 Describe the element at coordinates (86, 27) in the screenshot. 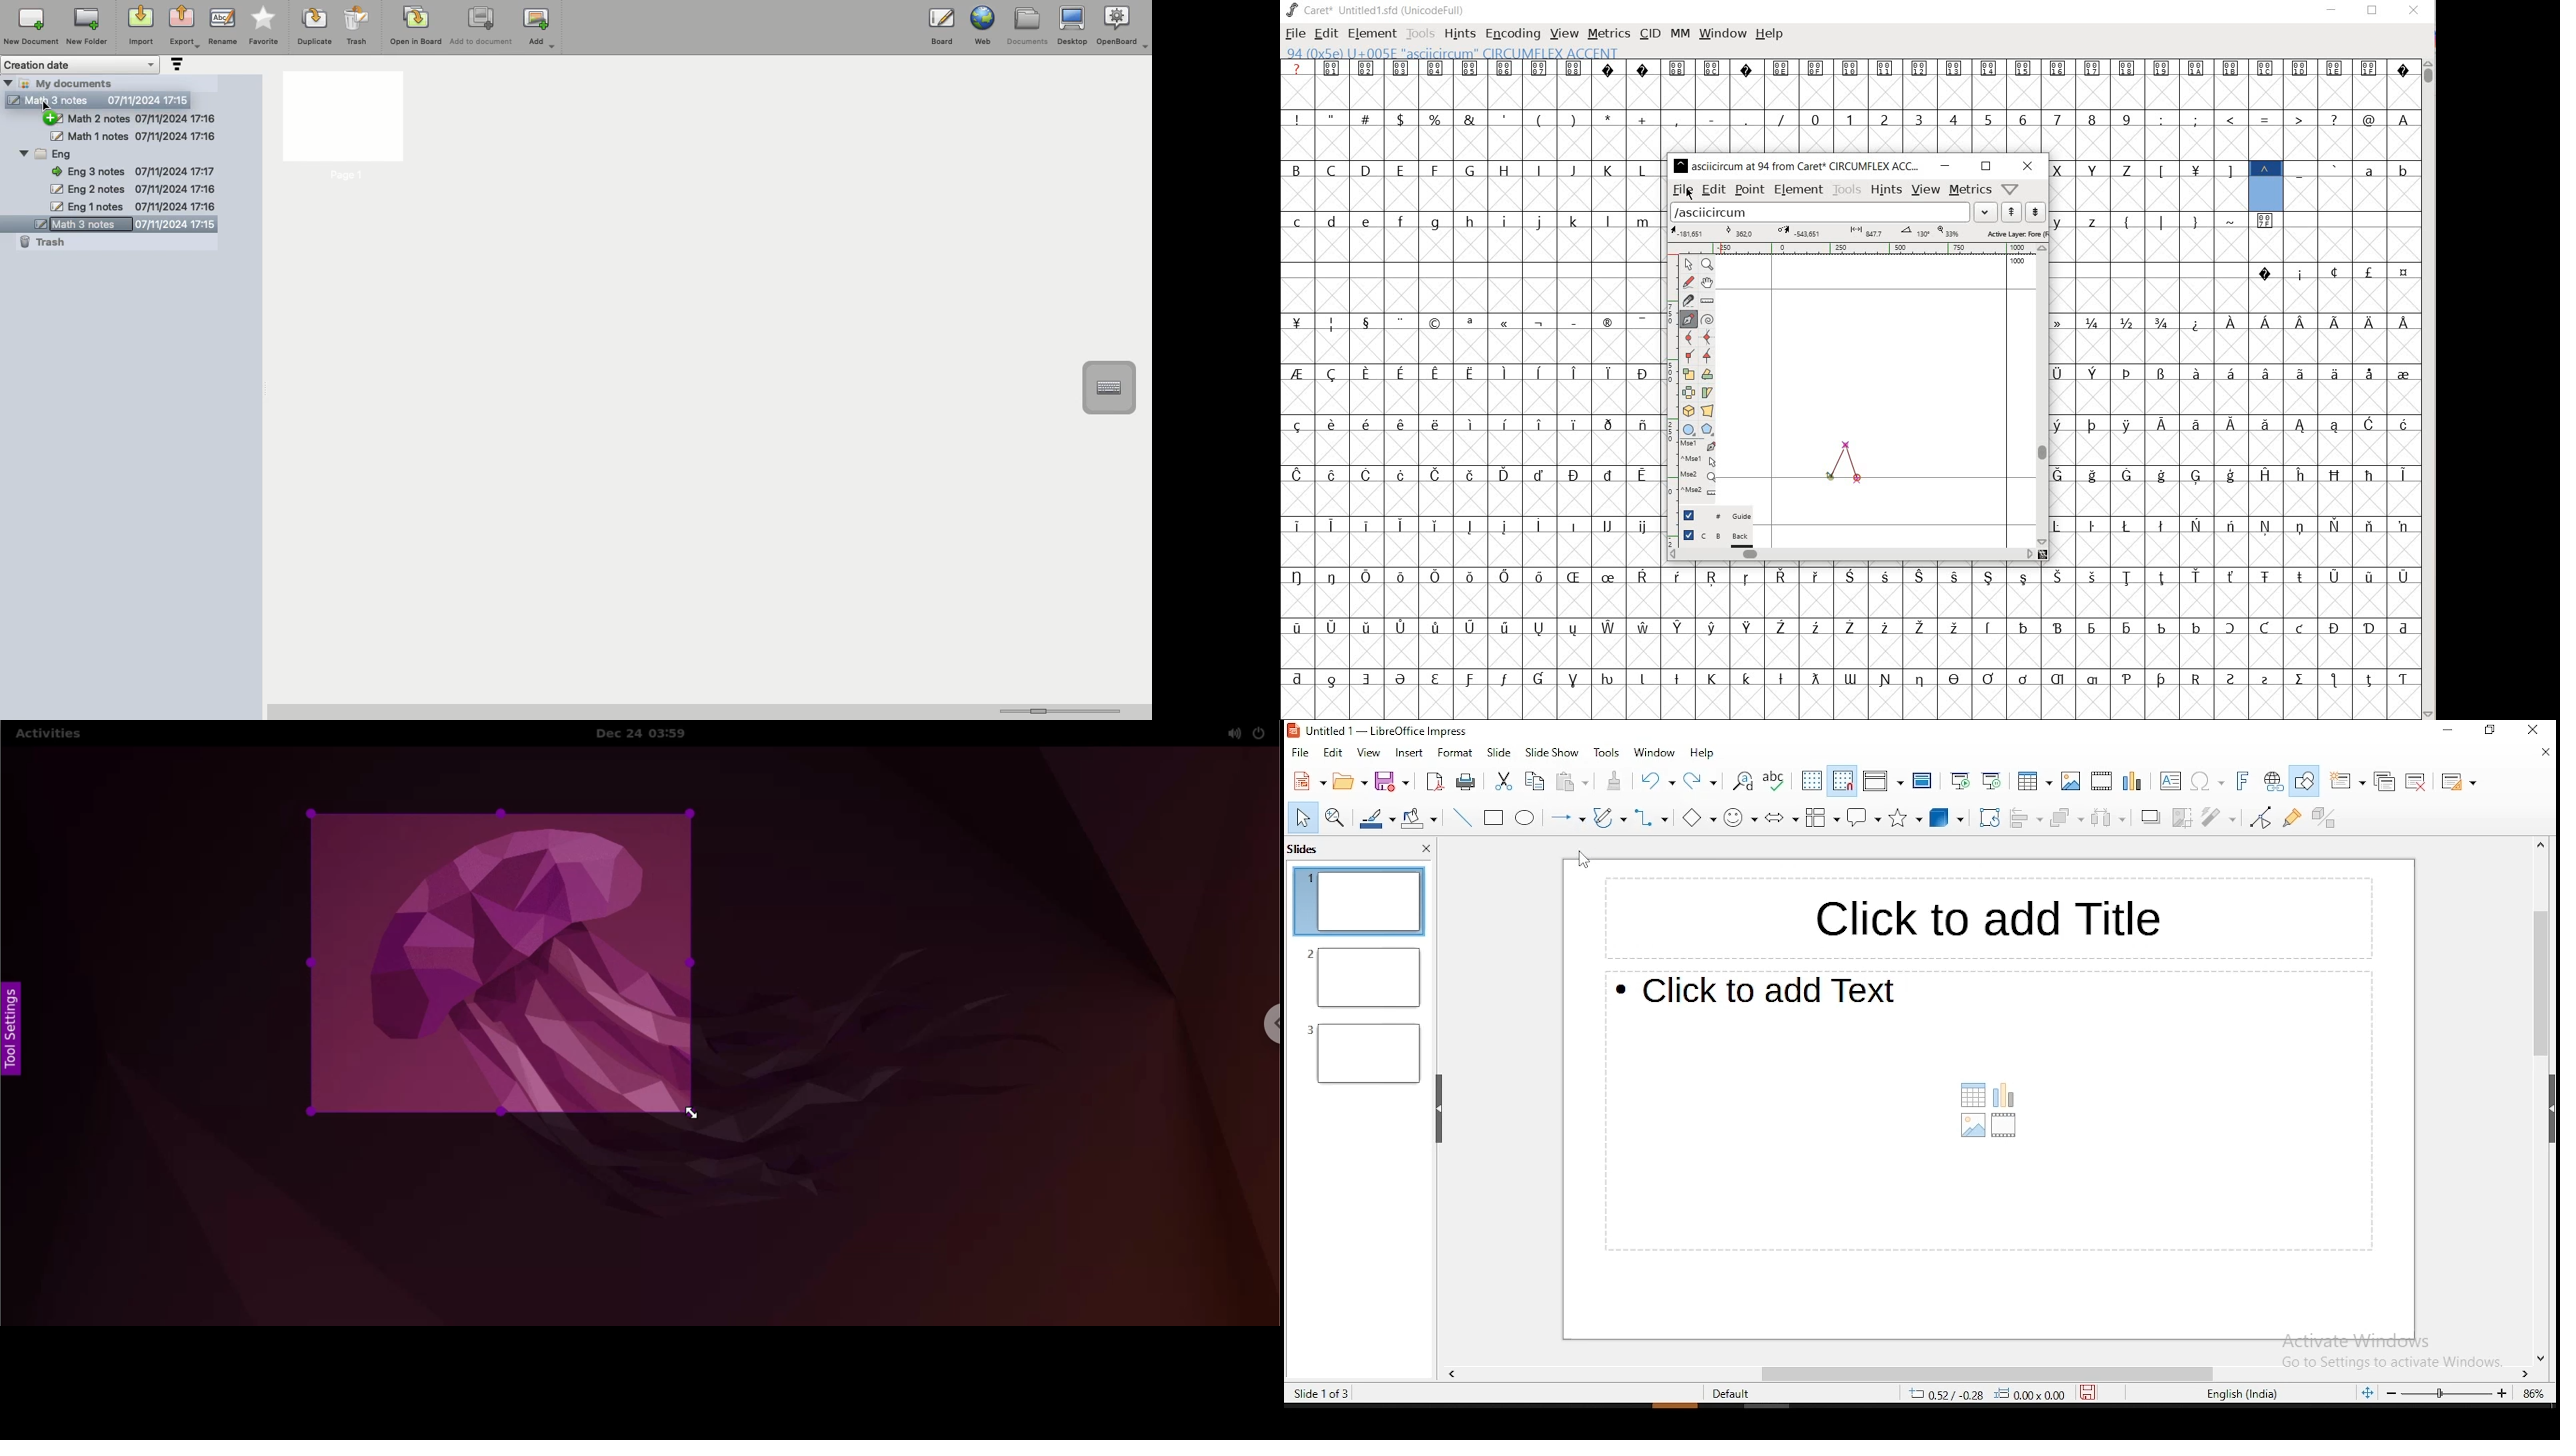

I see `New folder` at that location.